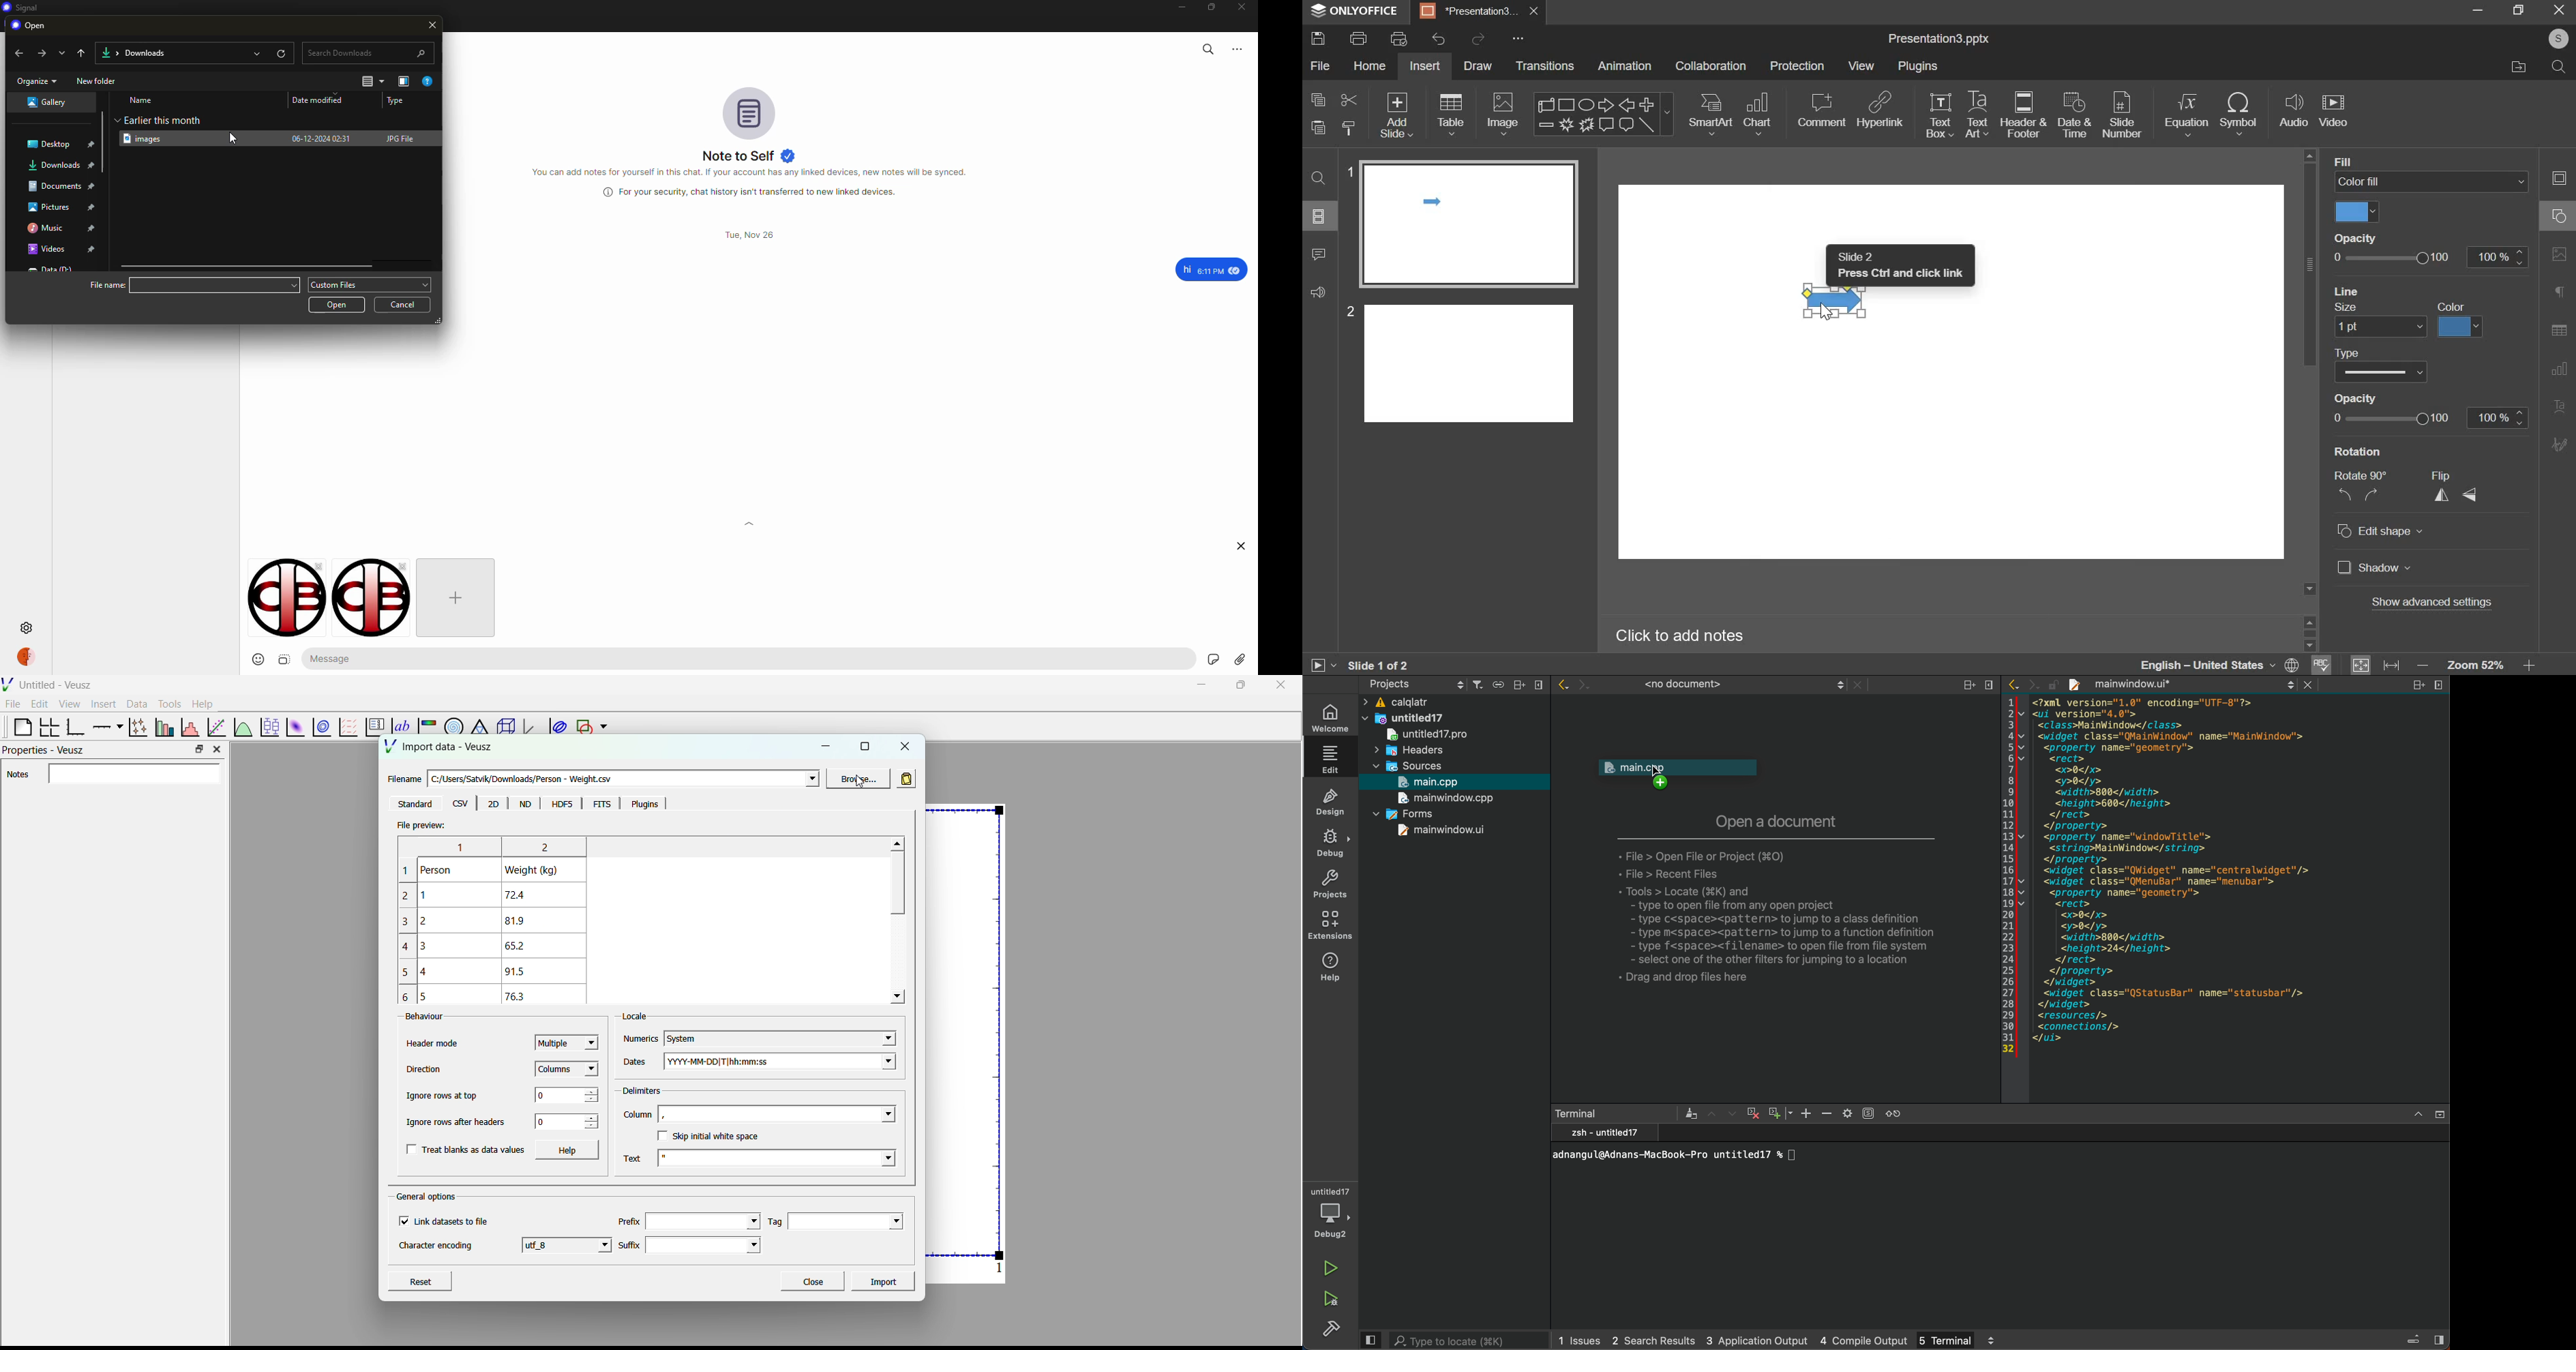  I want to click on zoom in, so click(1805, 1113).